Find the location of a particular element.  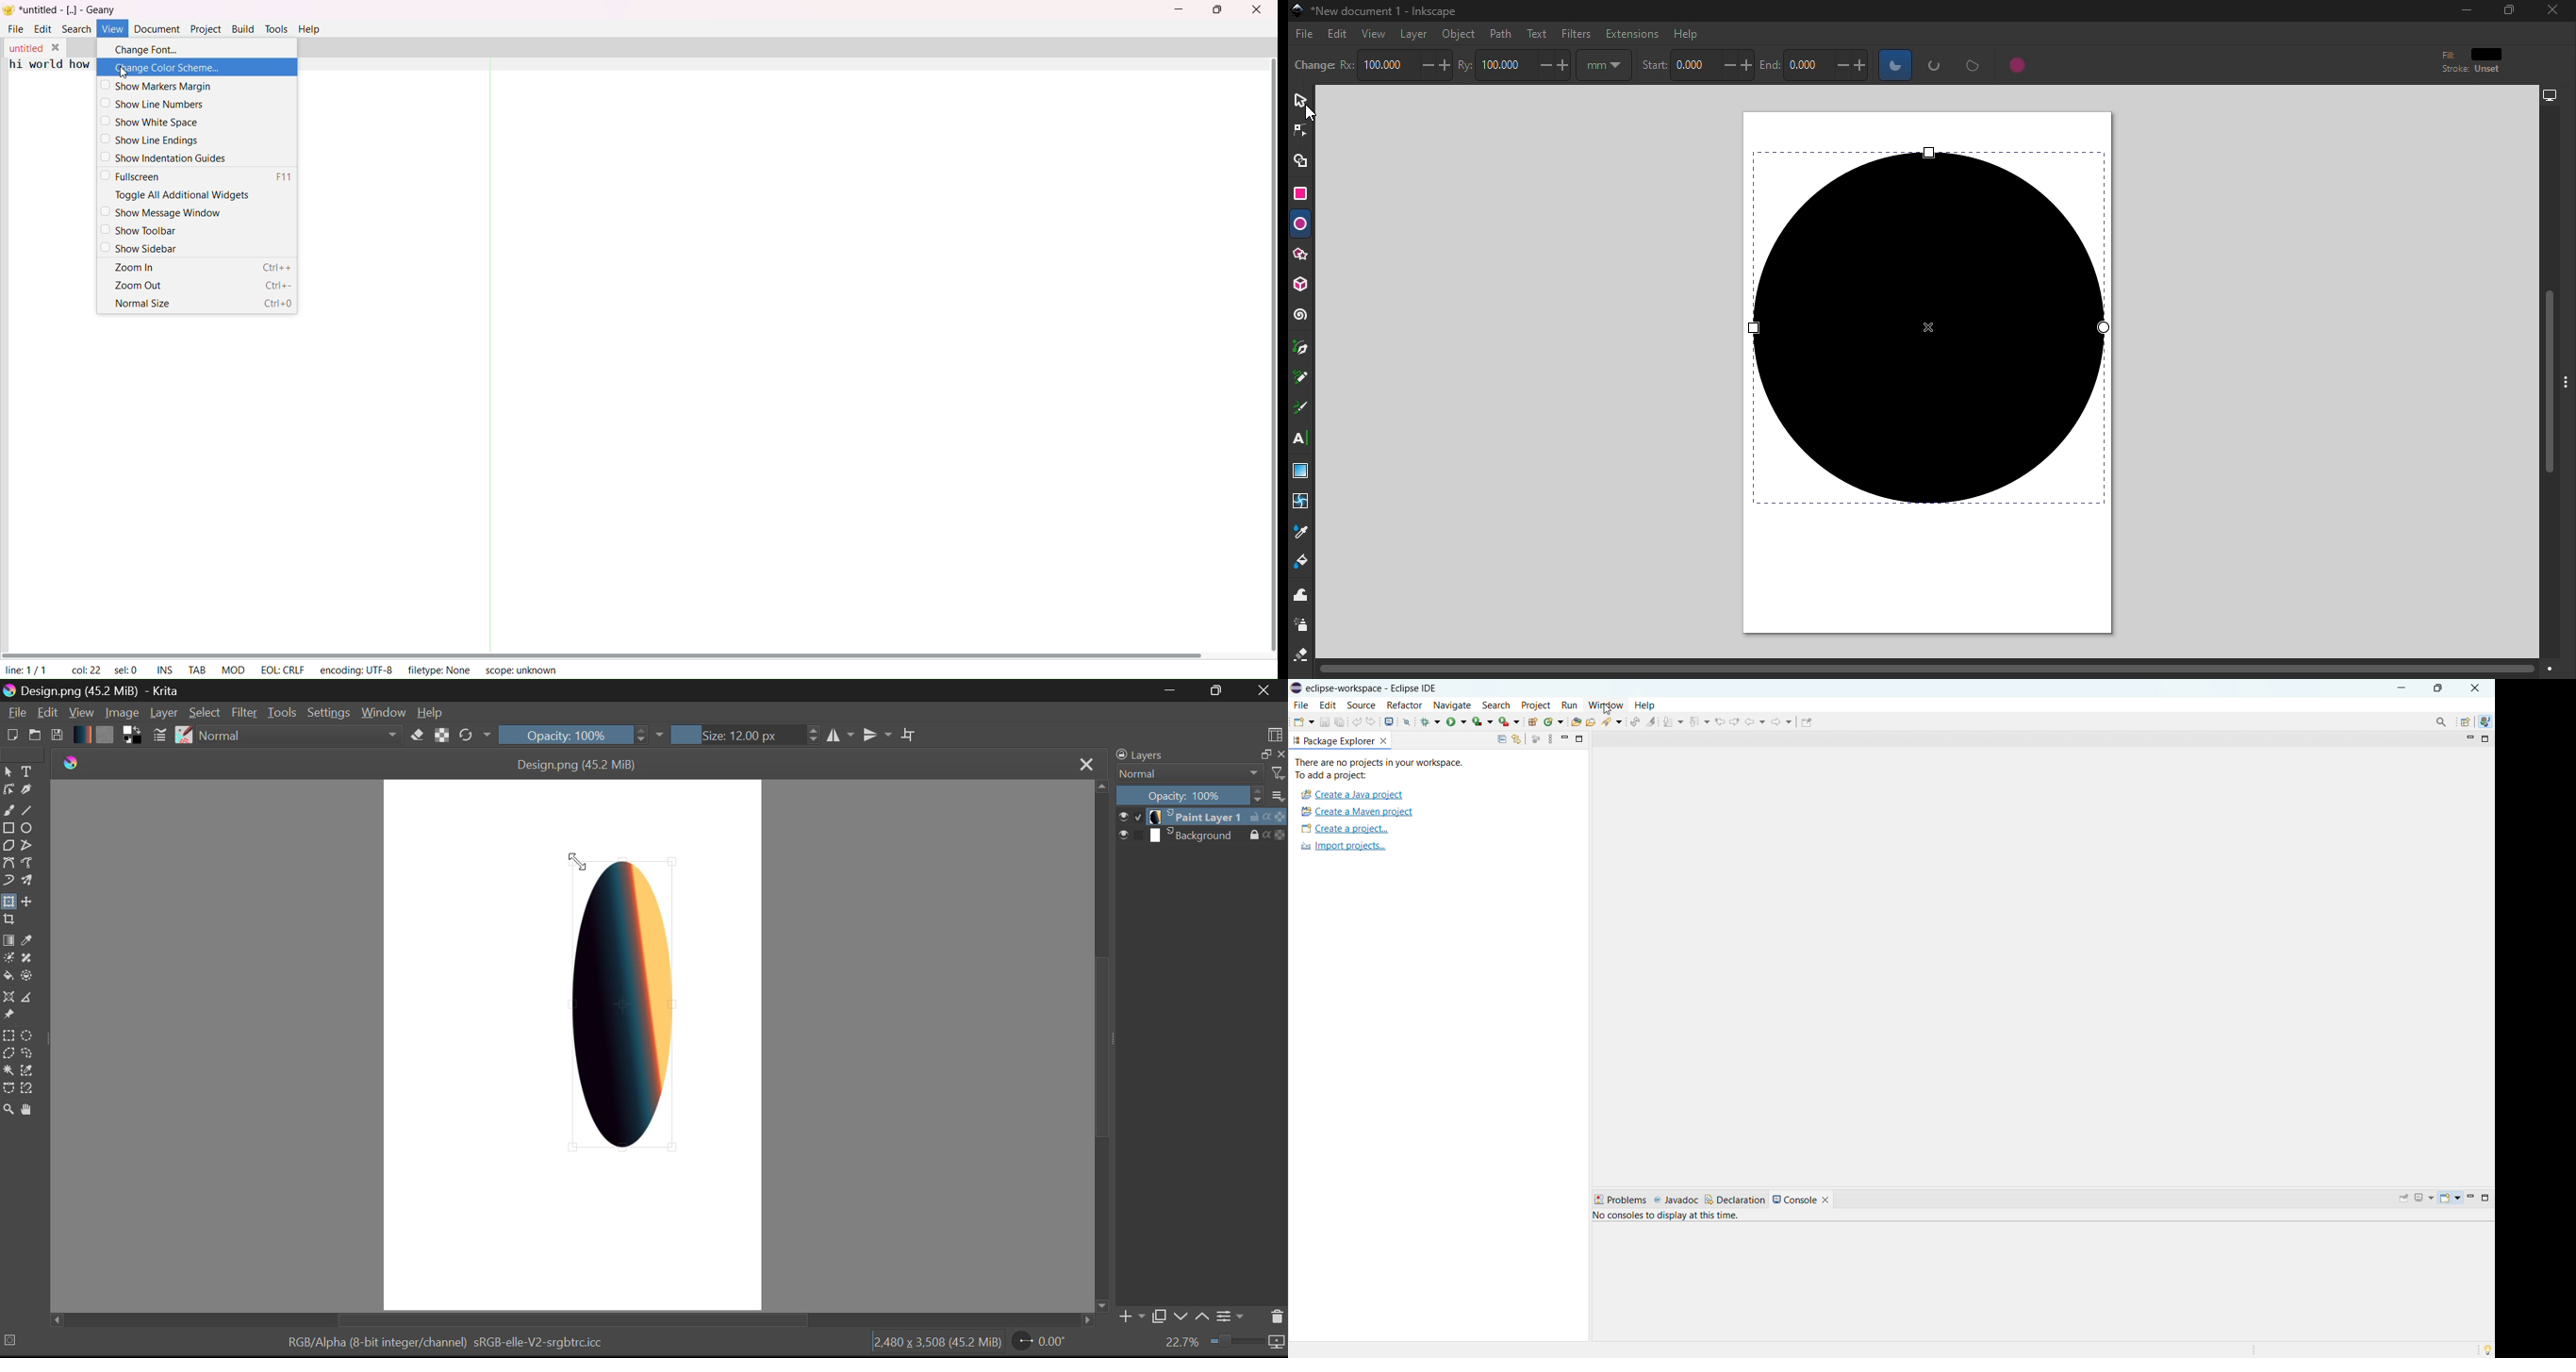

Bezier Curve Selection is located at coordinates (8, 1090).